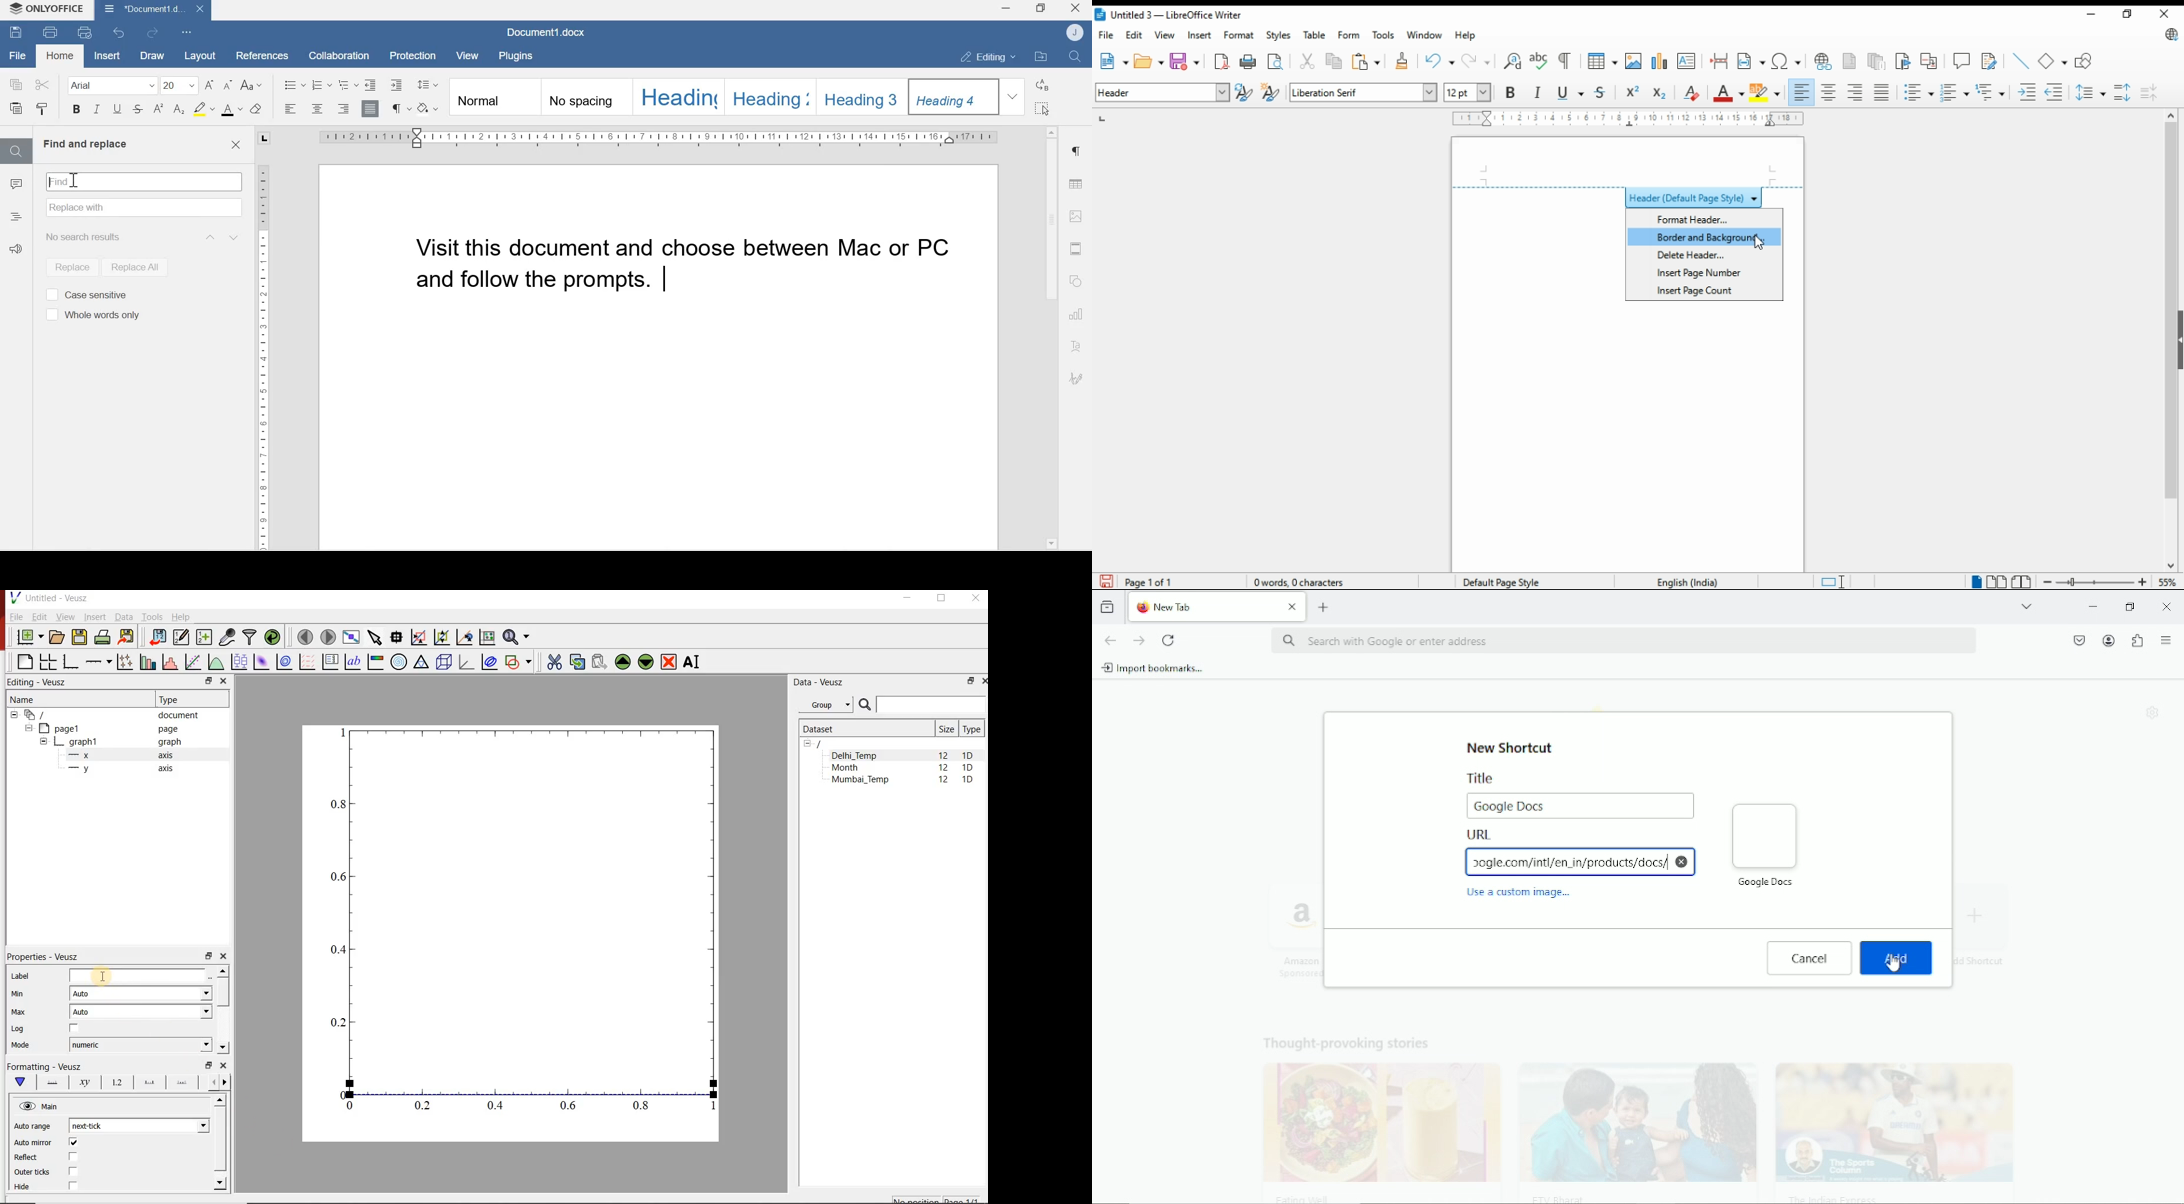 The width and height of the screenshot is (2184, 1204). What do you see at coordinates (1077, 347) in the screenshot?
I see `Text` at bounding box center [1077, 347].